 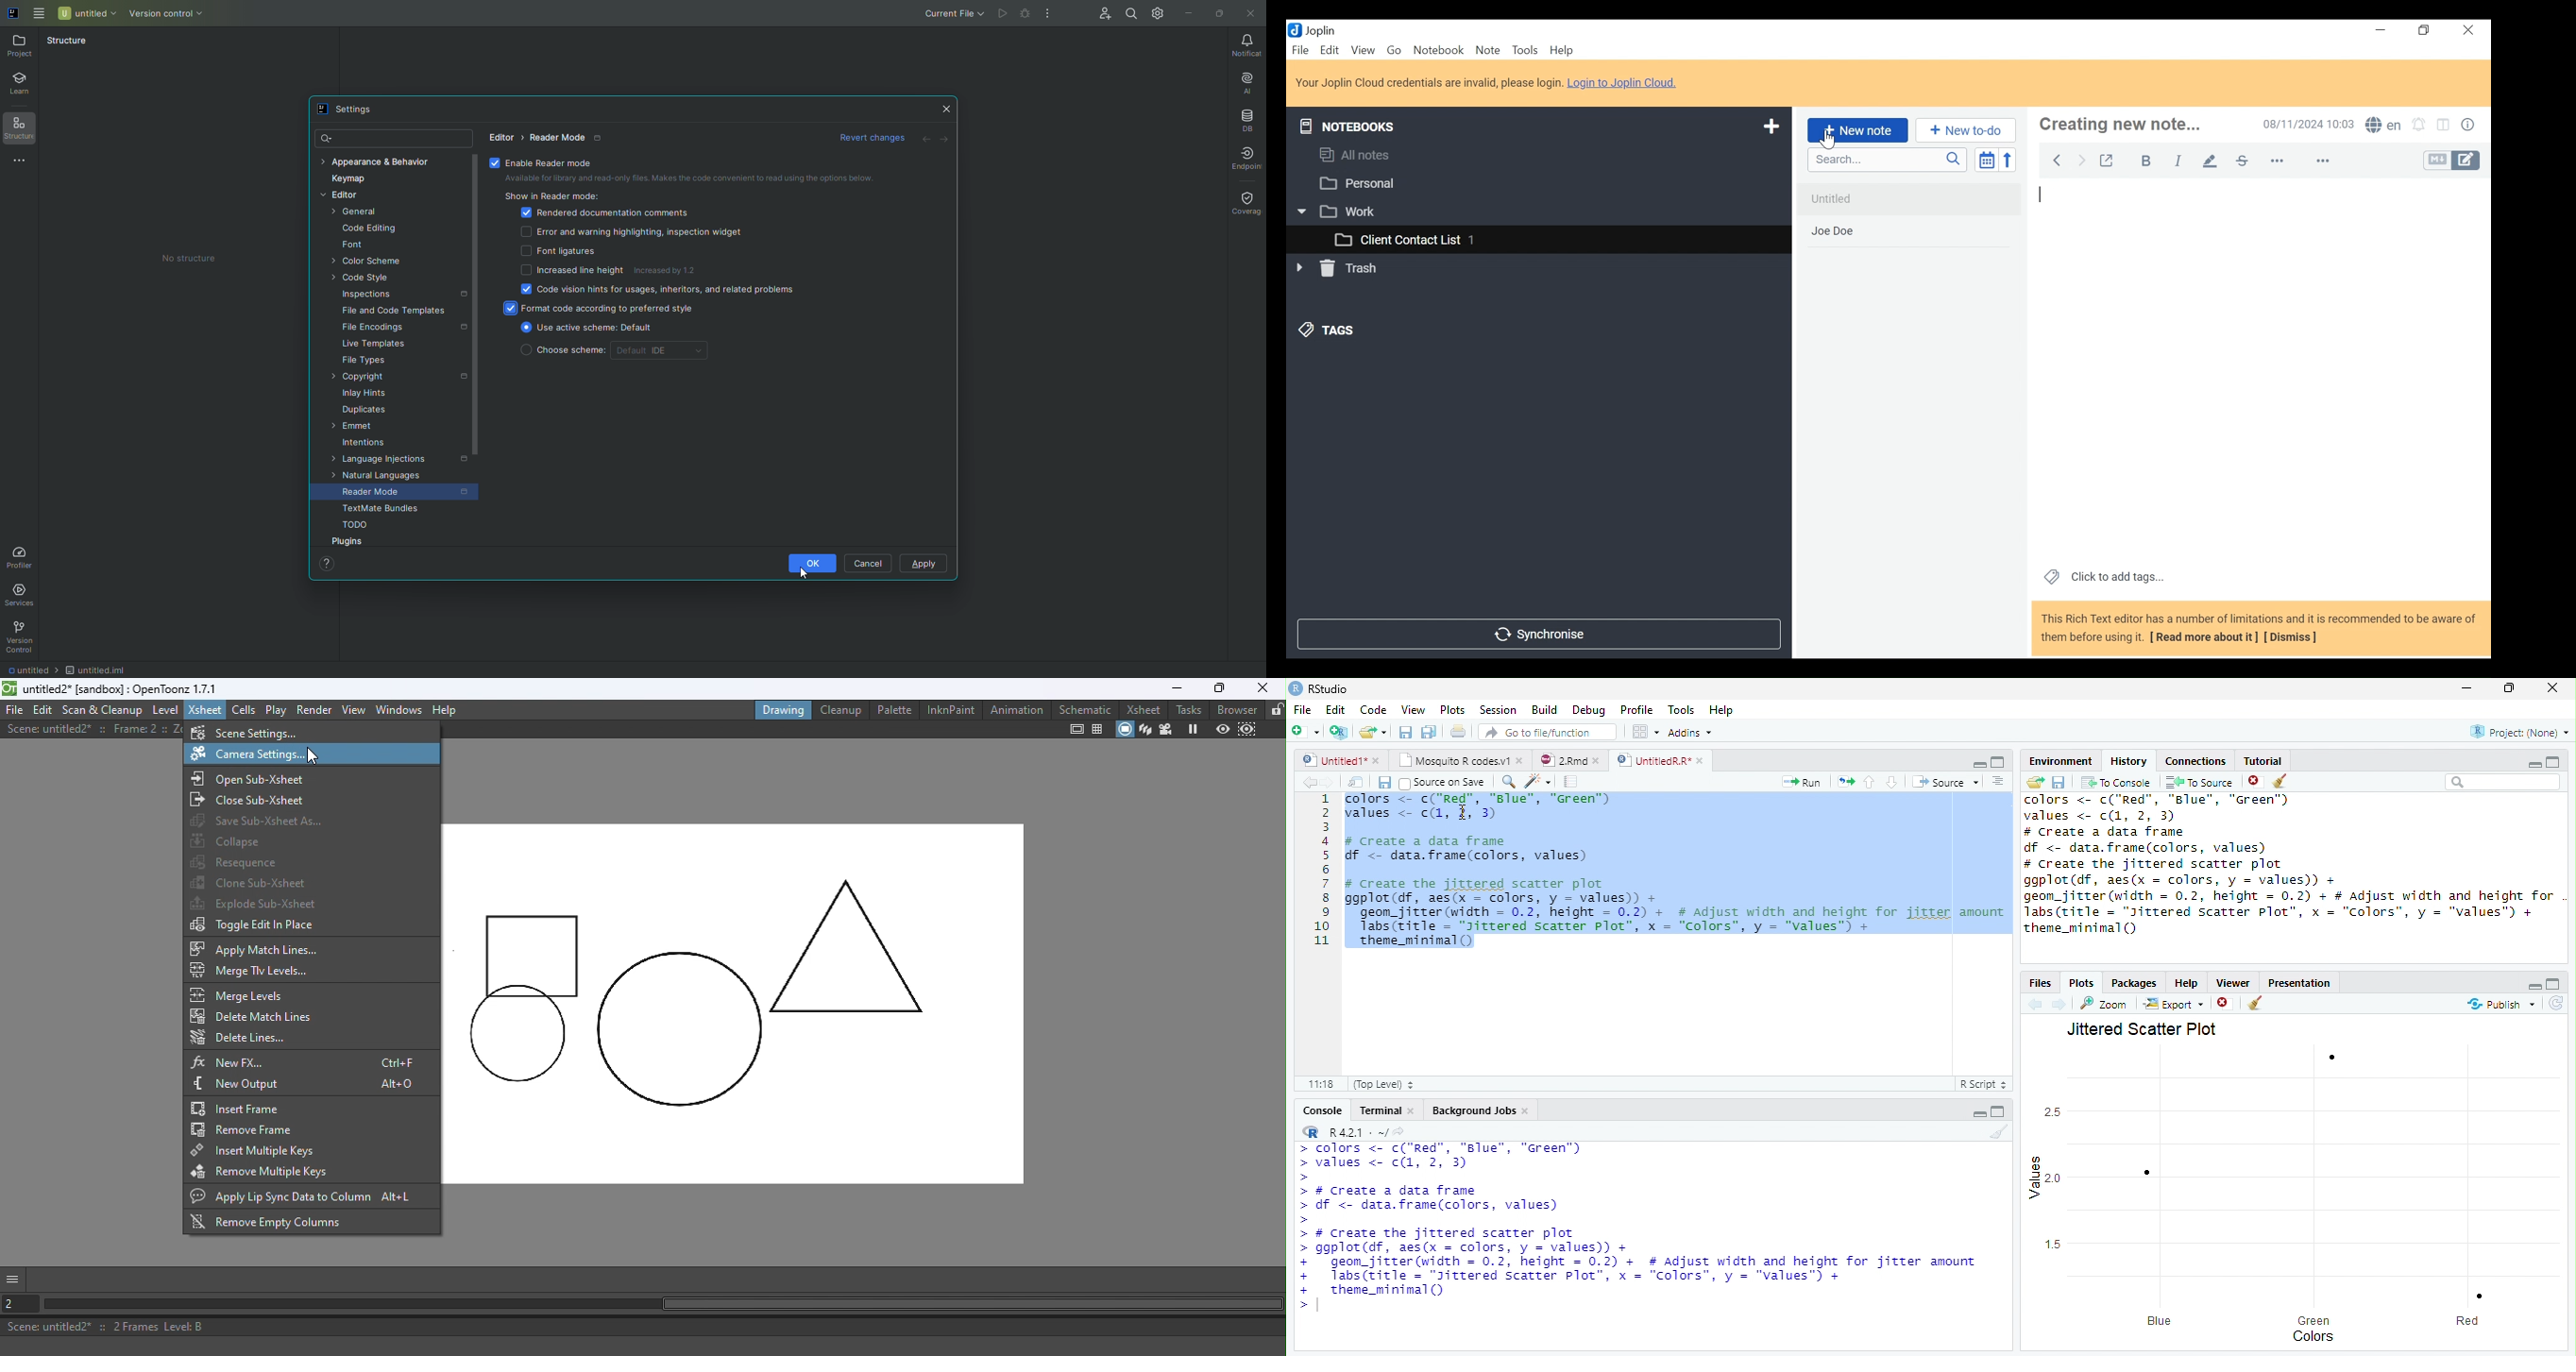 What do you see at coordinates (956, 15) in the screenshot?
I see `Current File` at bounding box center [956, 15].